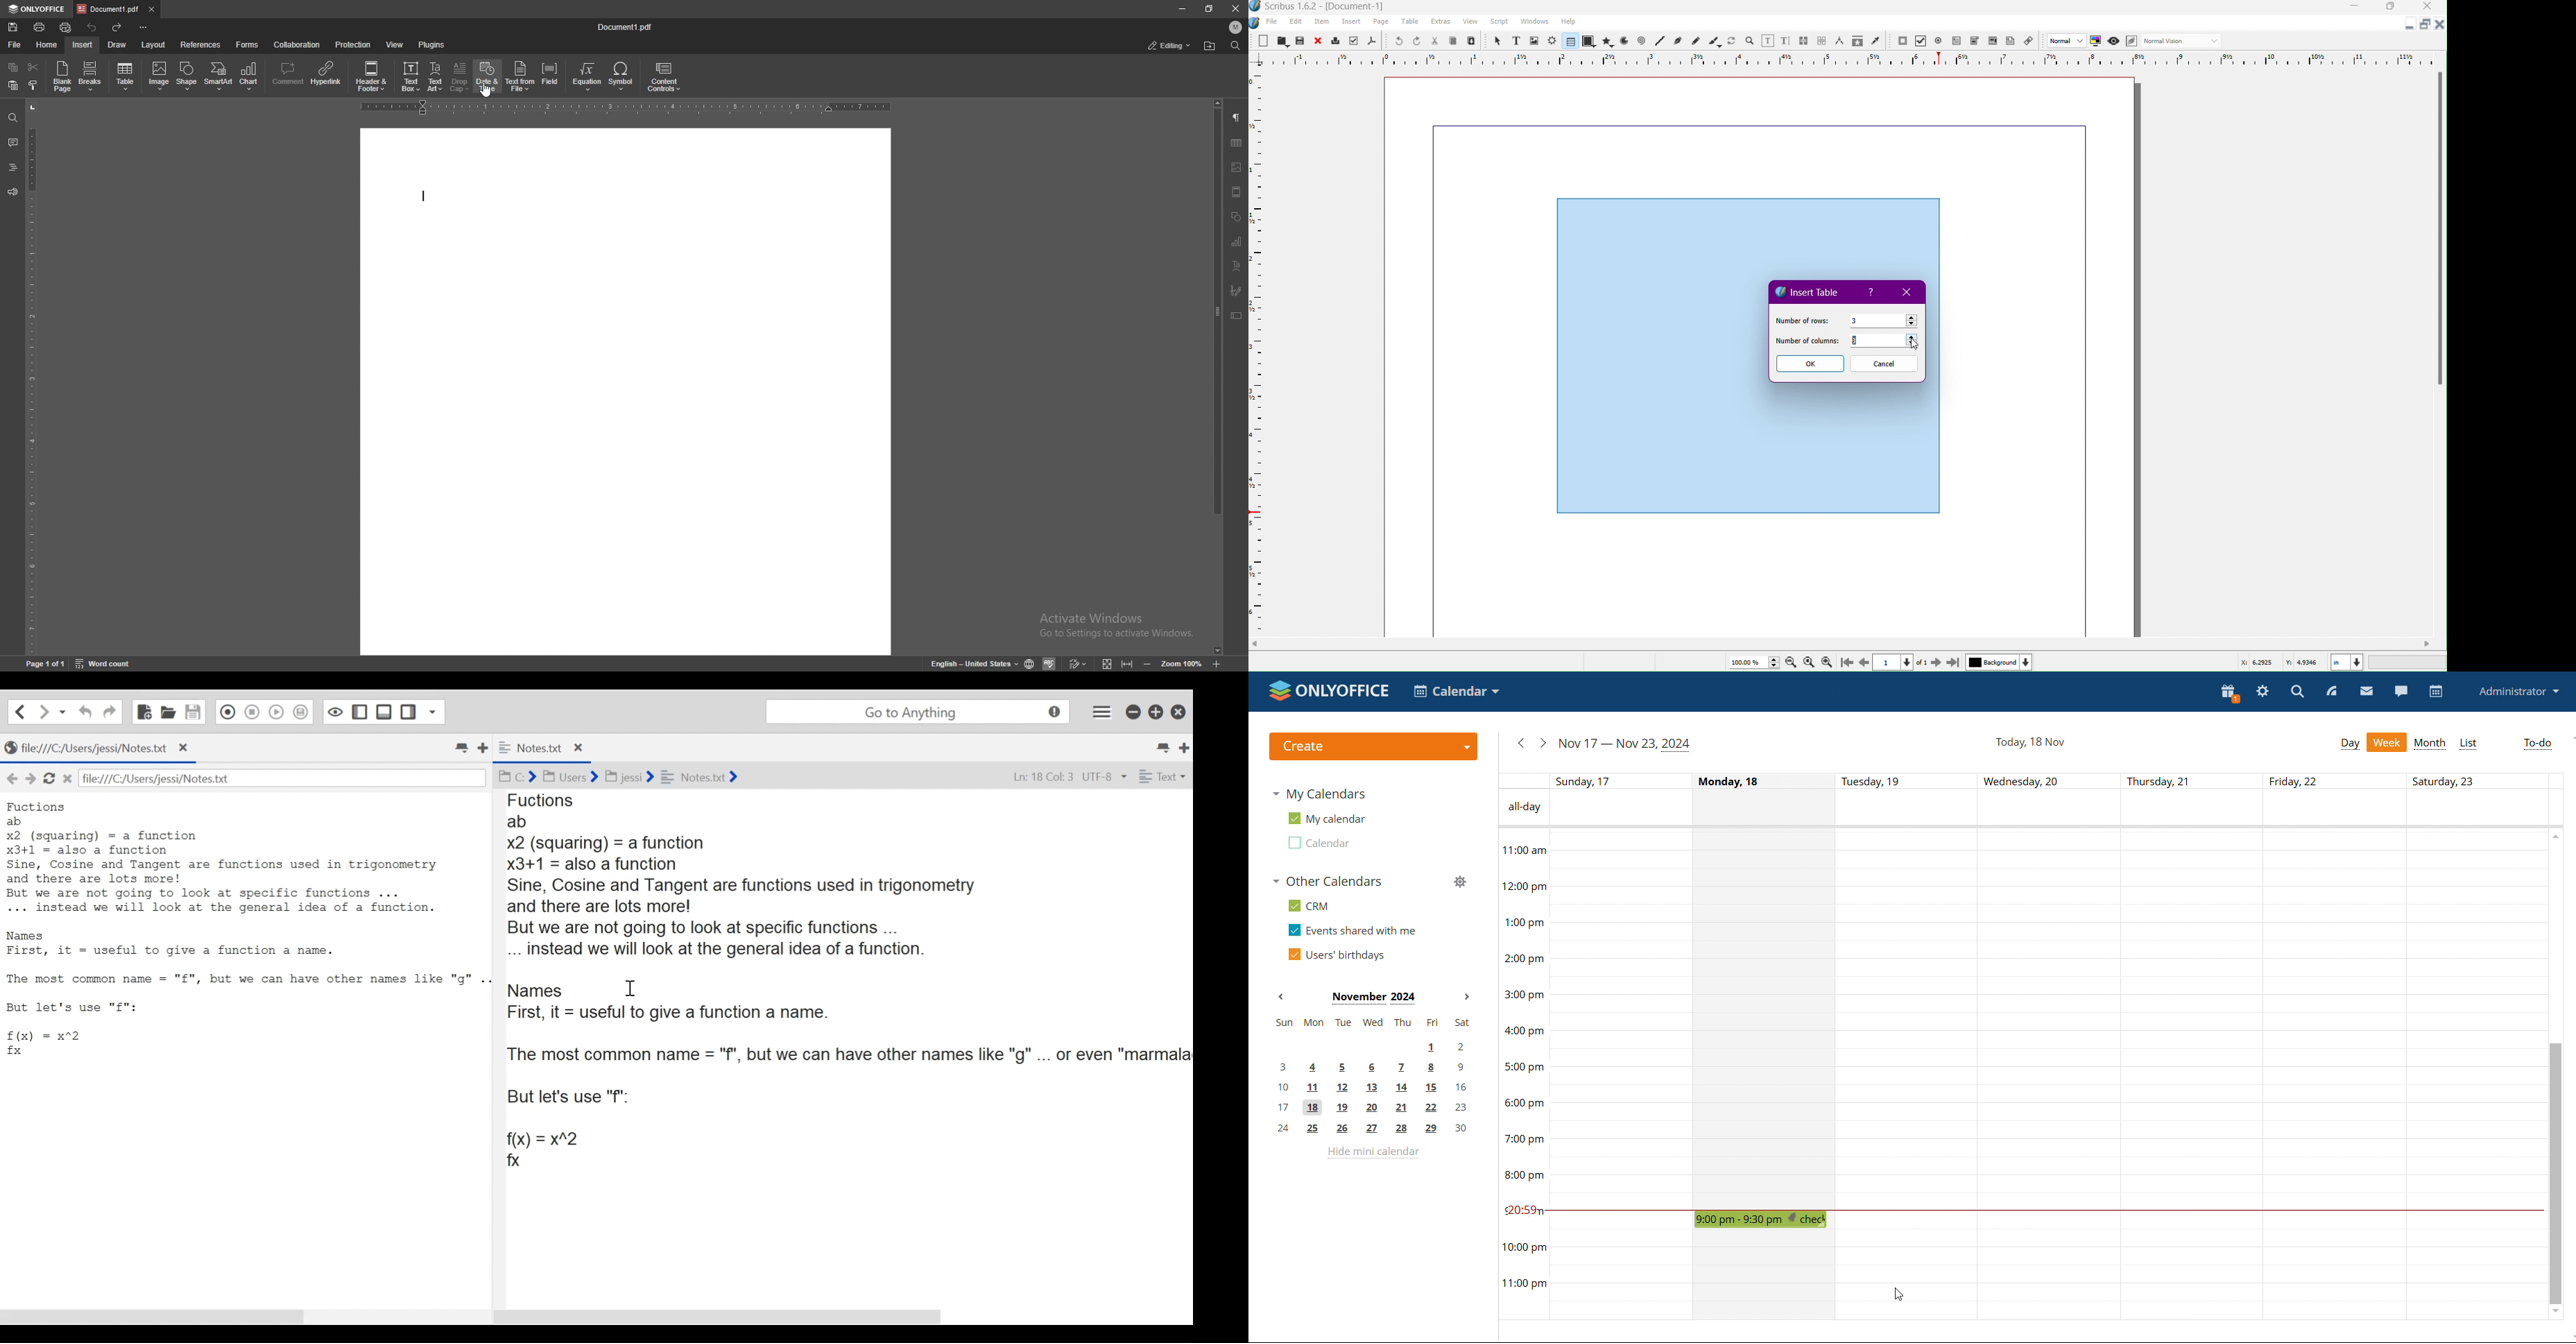  What do you see at coordinates (1750, 40) in the screenshot?
I see `Zoom in or out` at bounding box center [1750, 40].